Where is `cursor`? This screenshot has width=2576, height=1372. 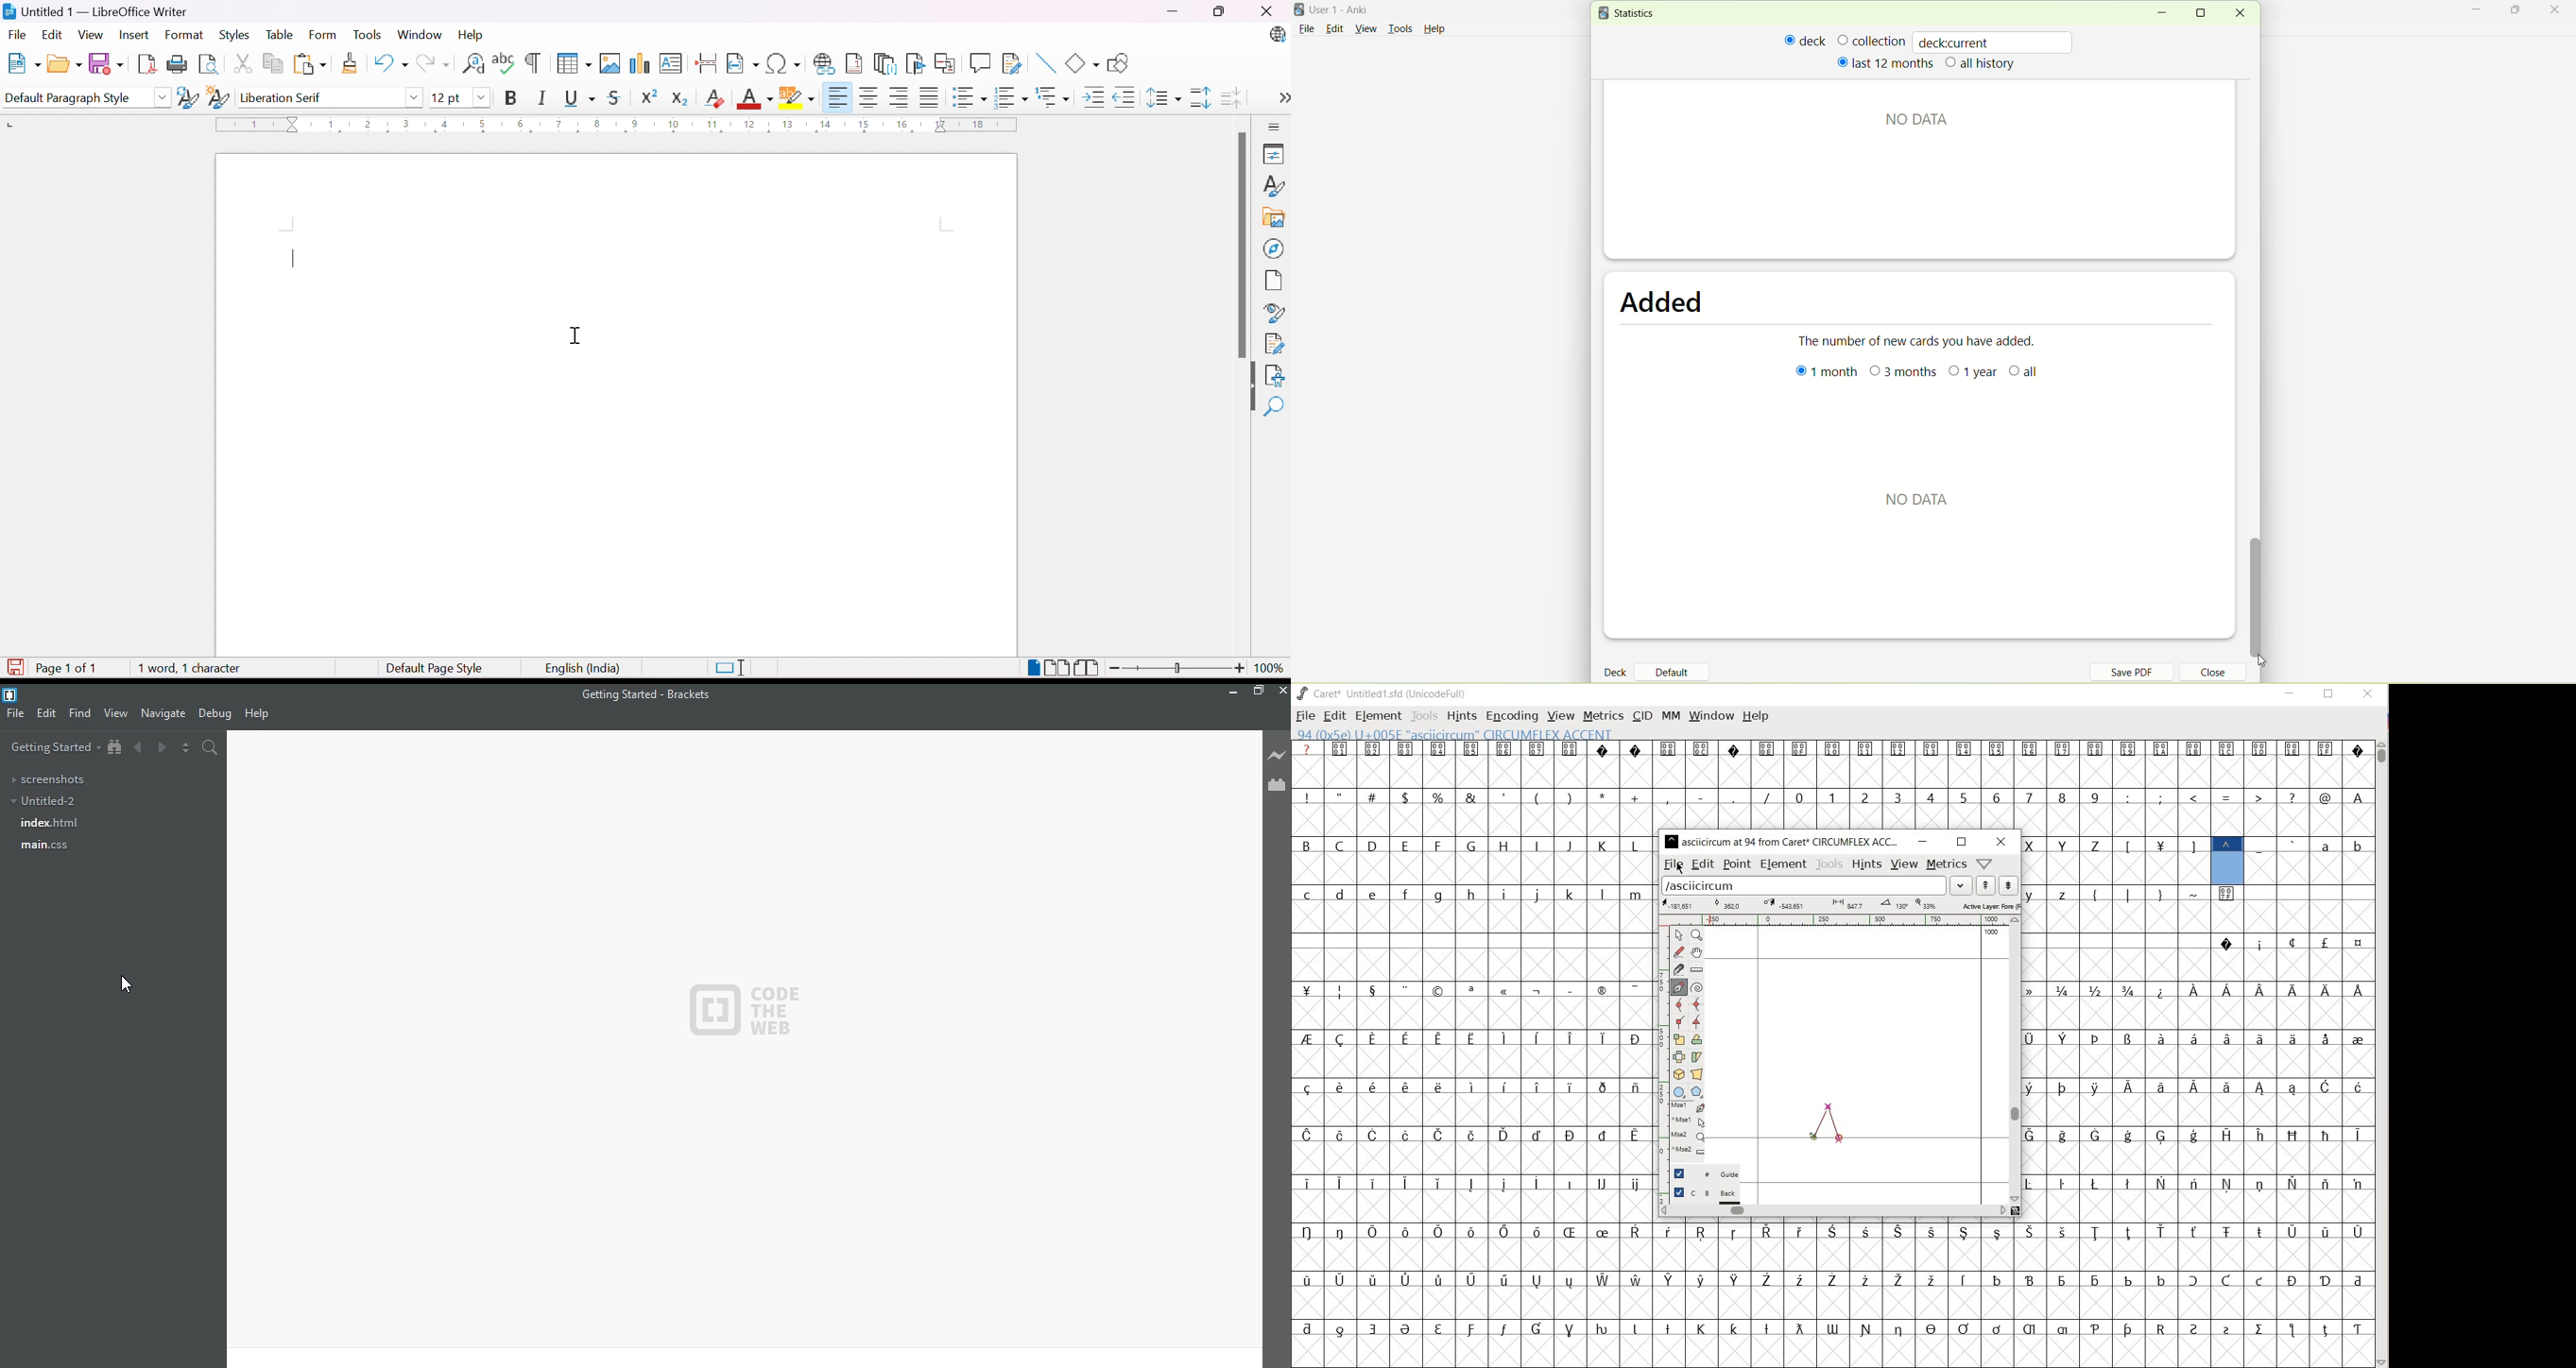 cursor is located at coordinates (129, 983).